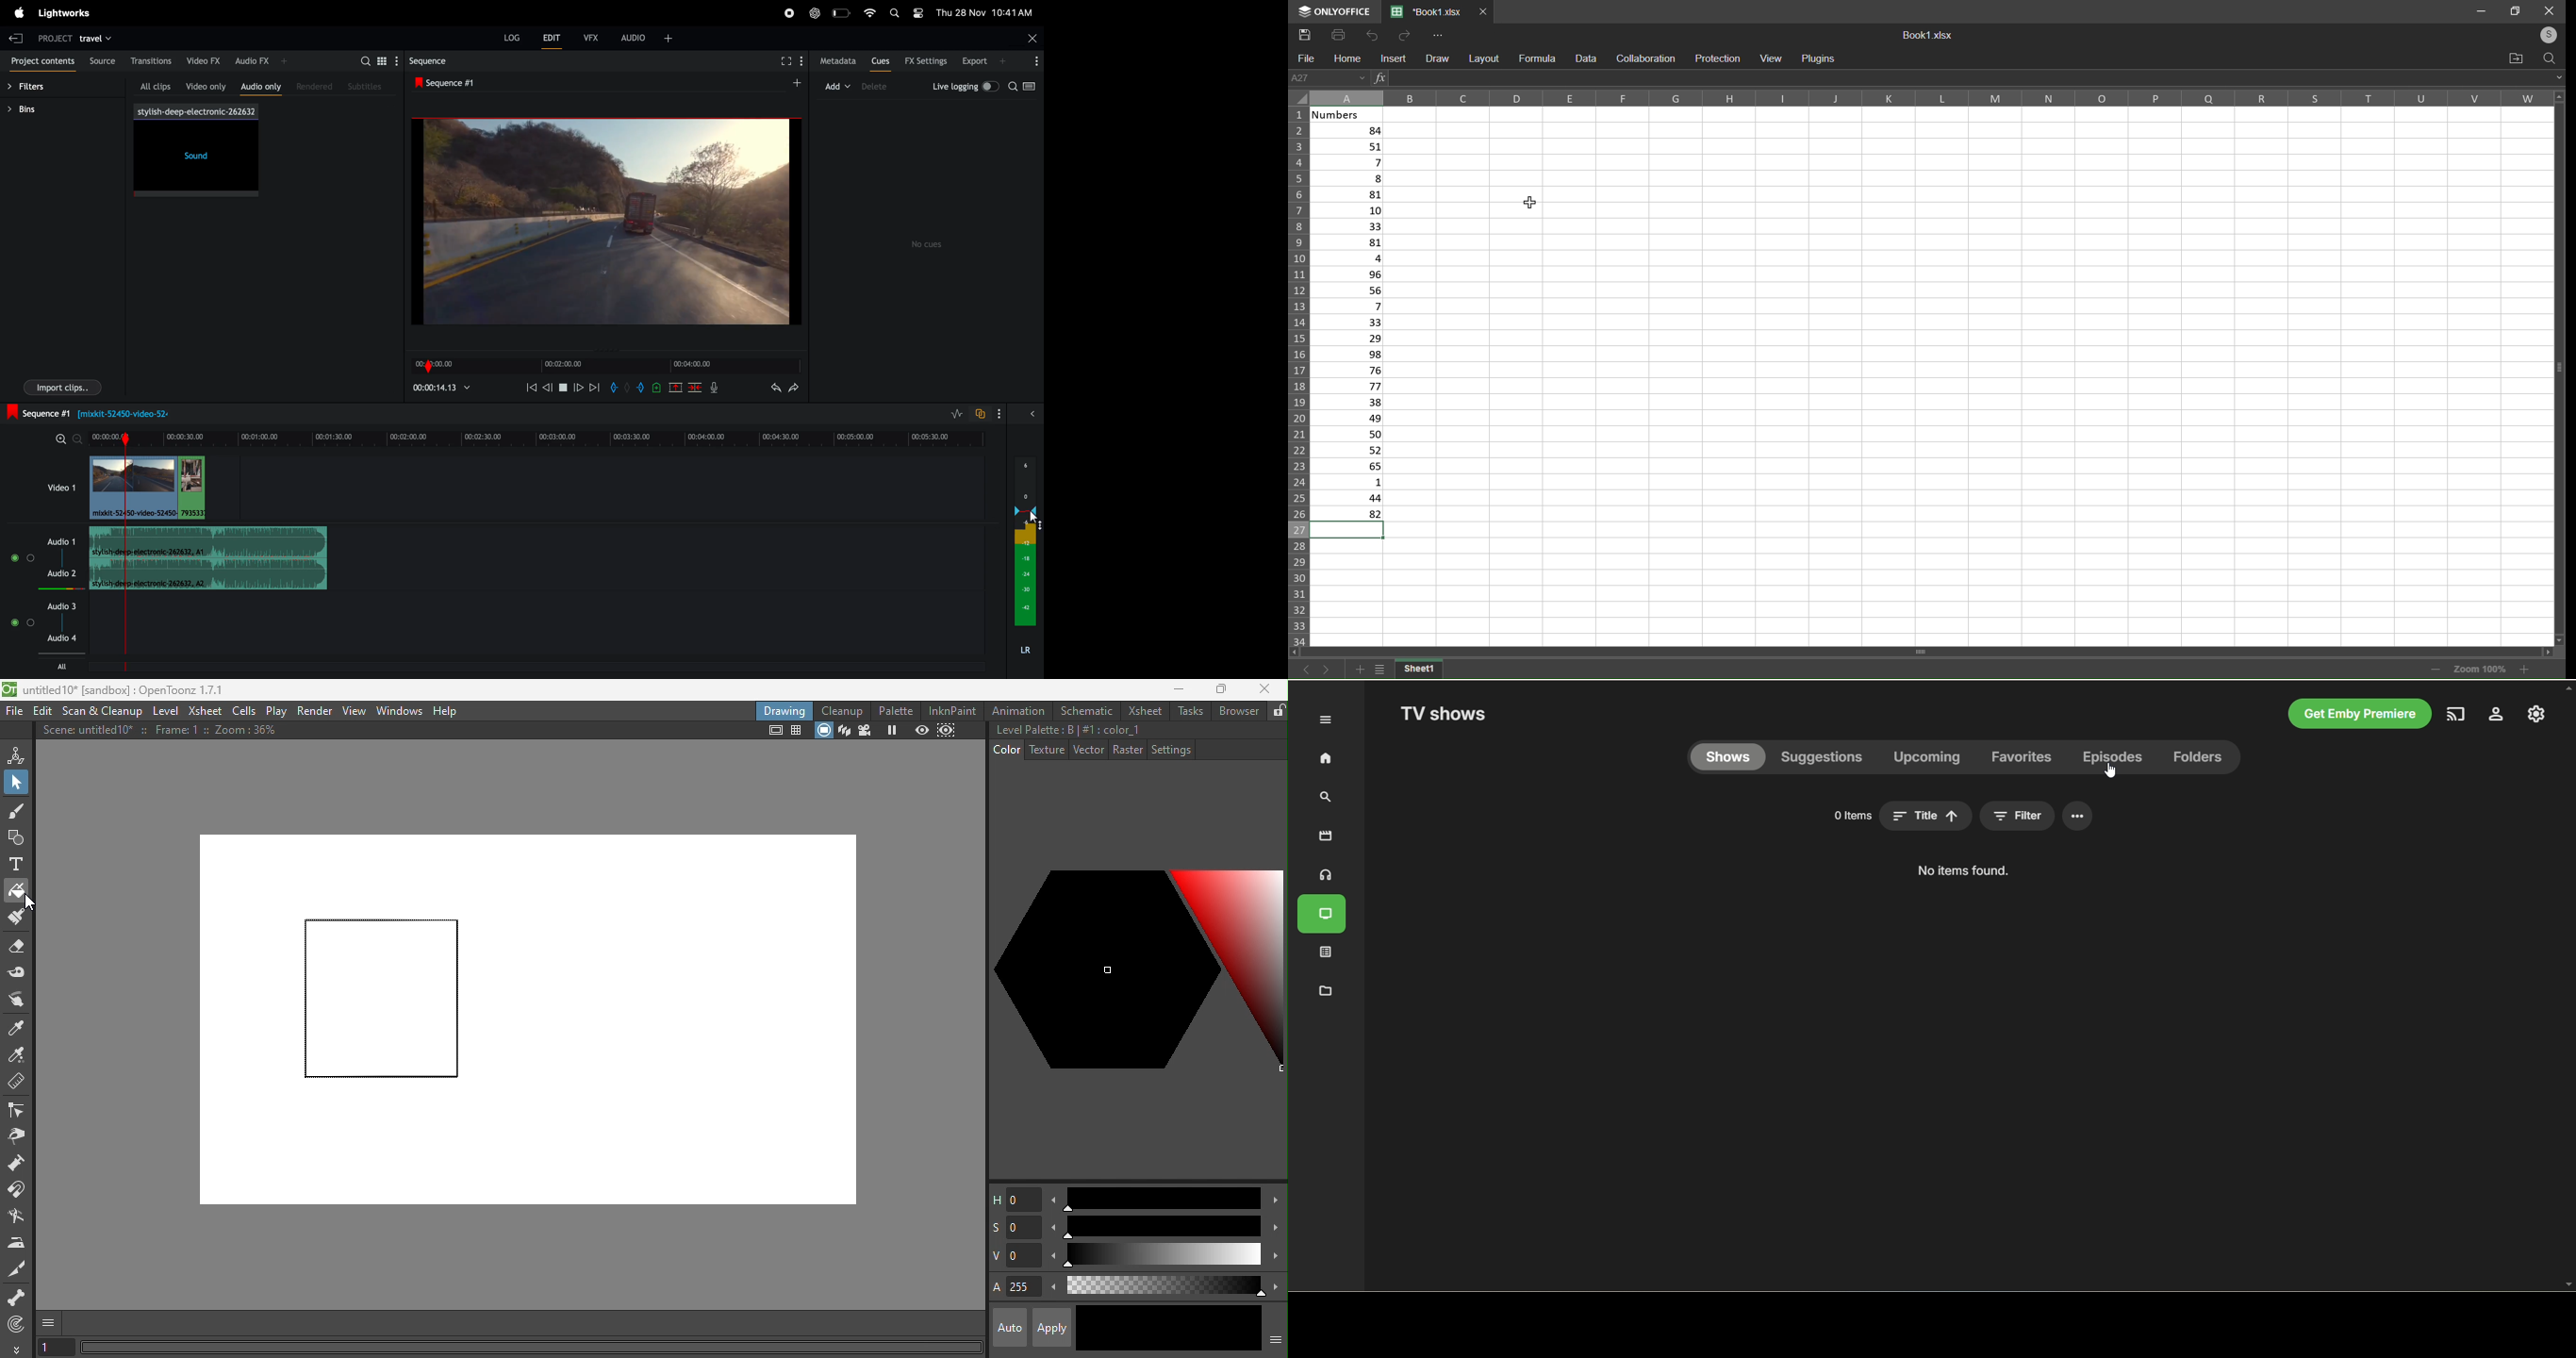  What do you see at coordinates (377, 61) in the screenshot?
I see `search for assets  bin` at bounding box center [377, 61].